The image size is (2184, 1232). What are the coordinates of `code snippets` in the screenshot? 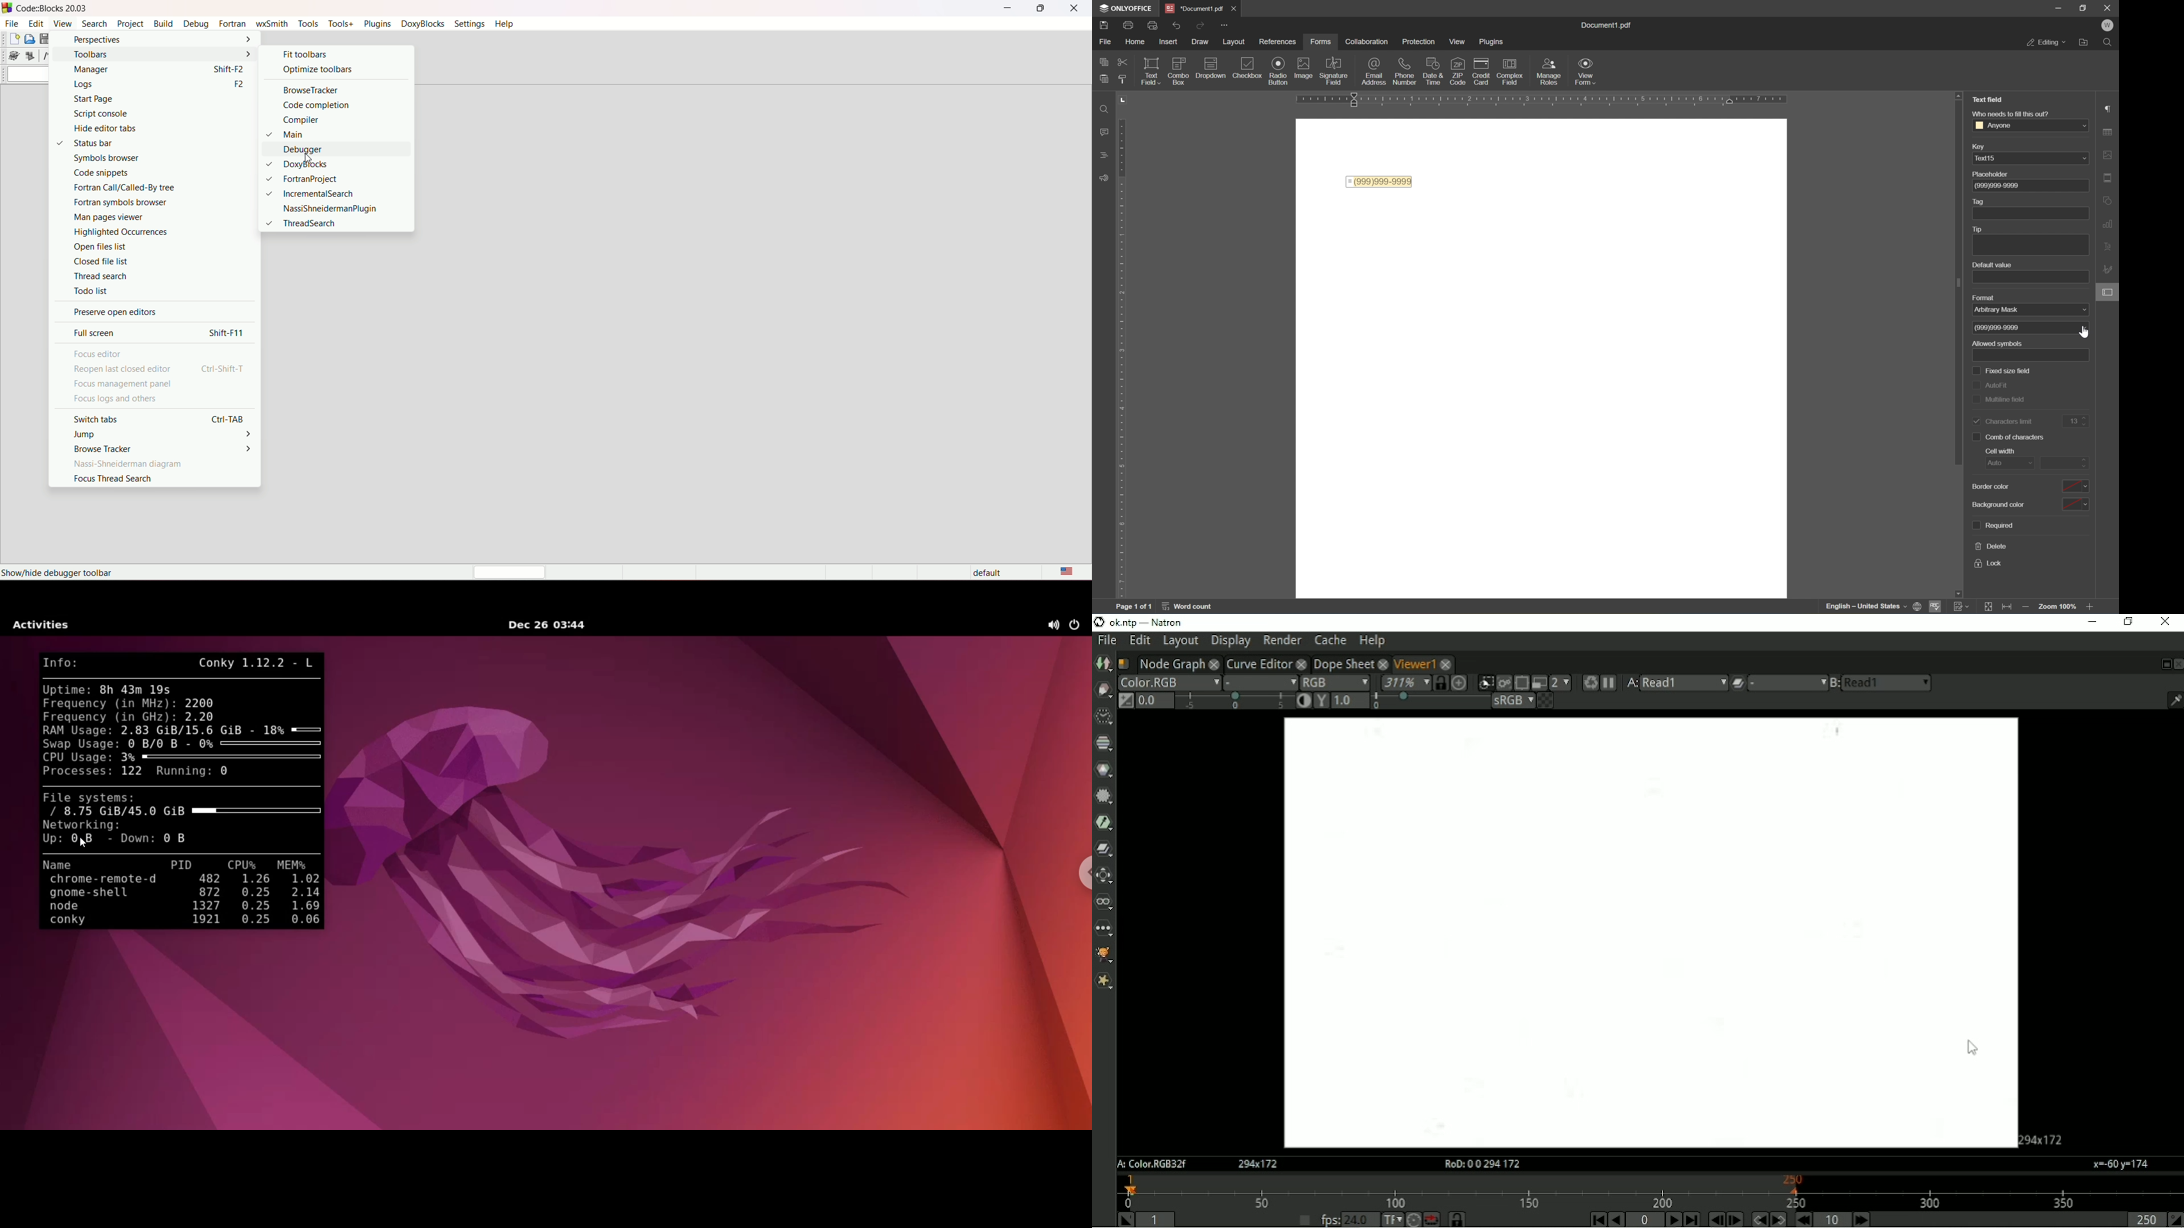 It's located at (142, 173).